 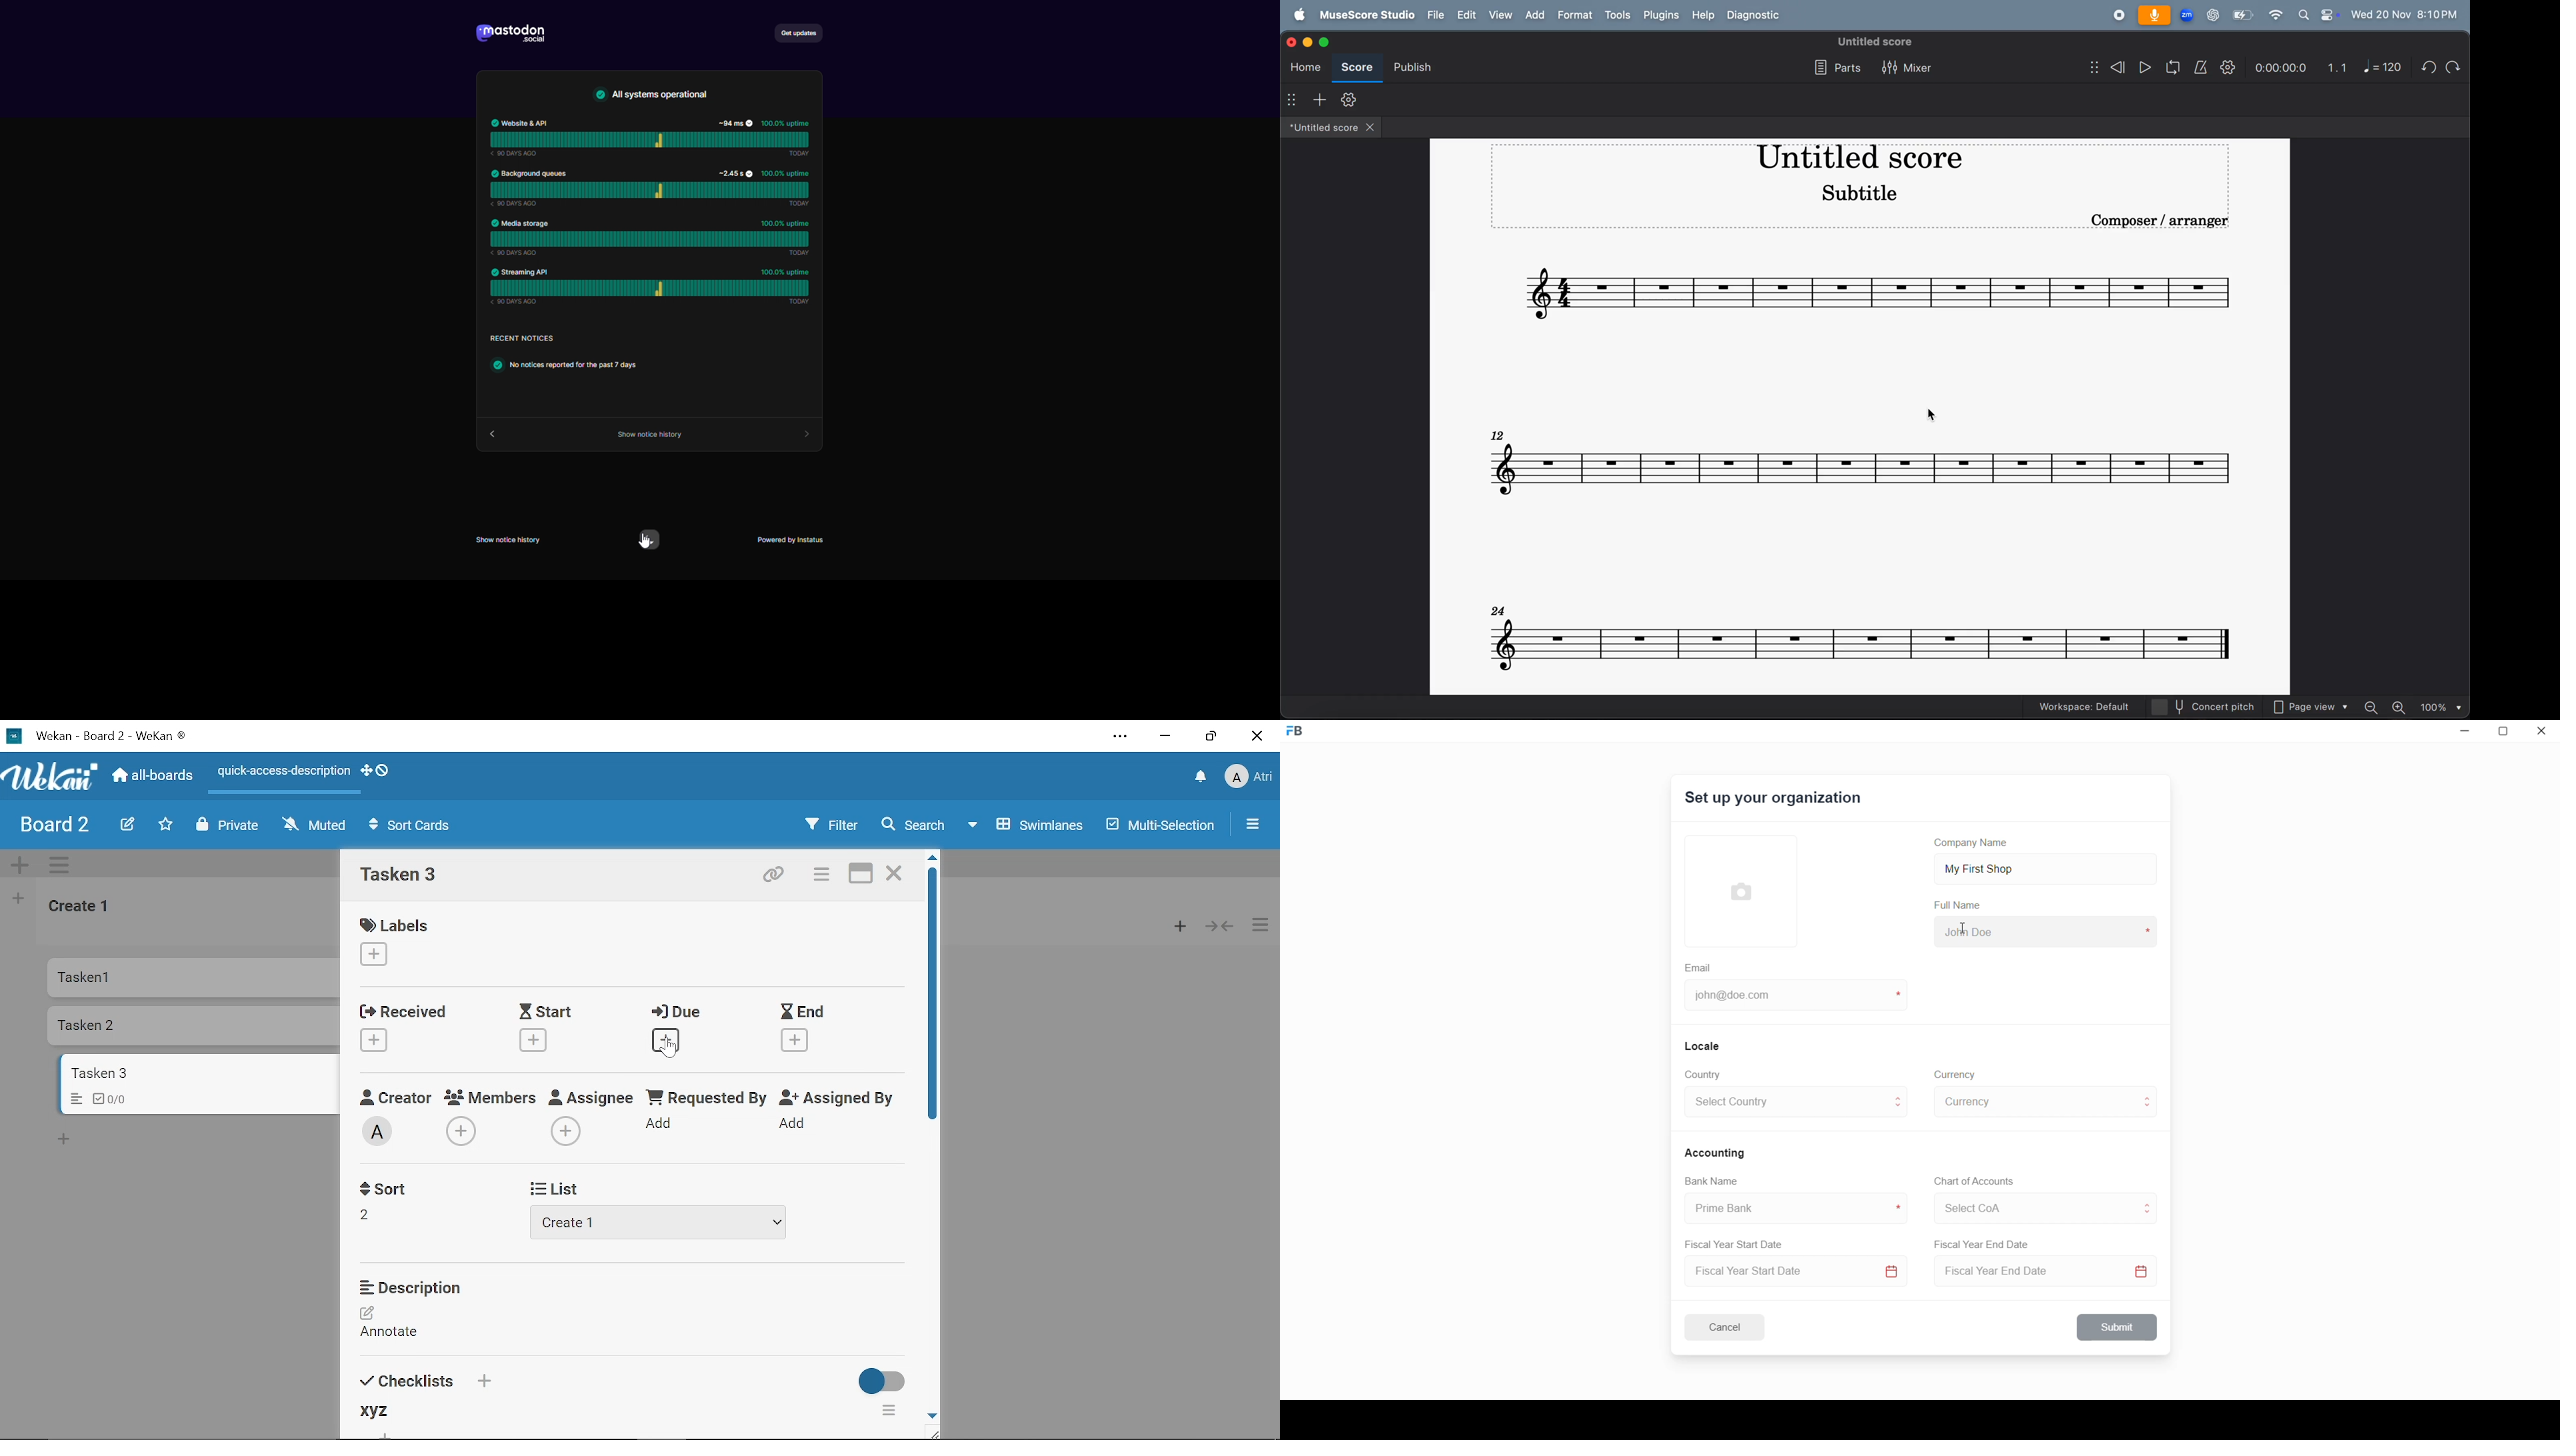 I want to click on undo, so click(x=2427, y=67).